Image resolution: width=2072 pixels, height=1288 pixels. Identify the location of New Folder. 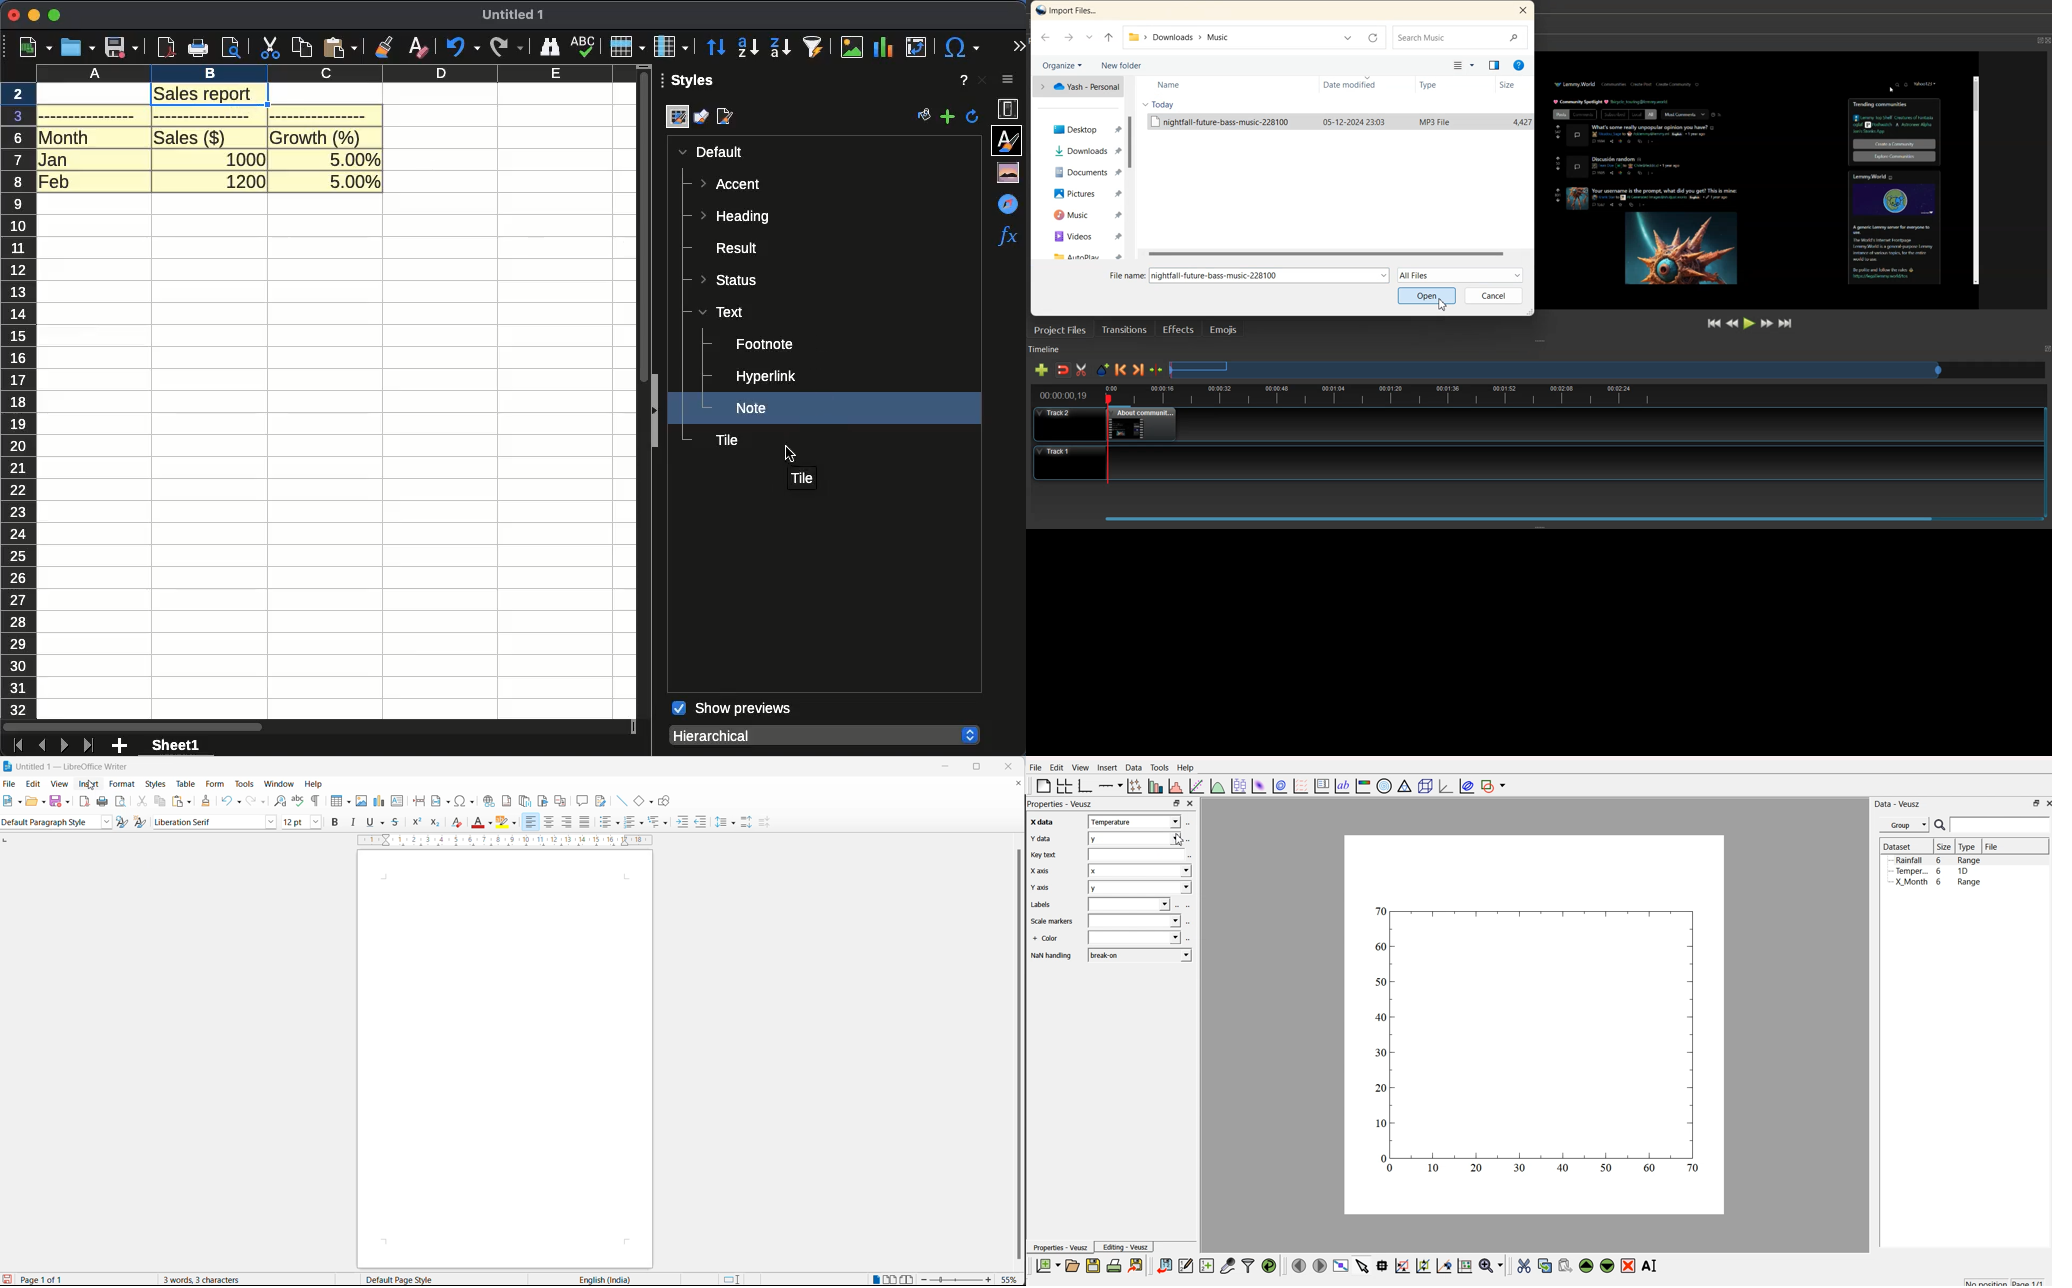
(1120, 65).